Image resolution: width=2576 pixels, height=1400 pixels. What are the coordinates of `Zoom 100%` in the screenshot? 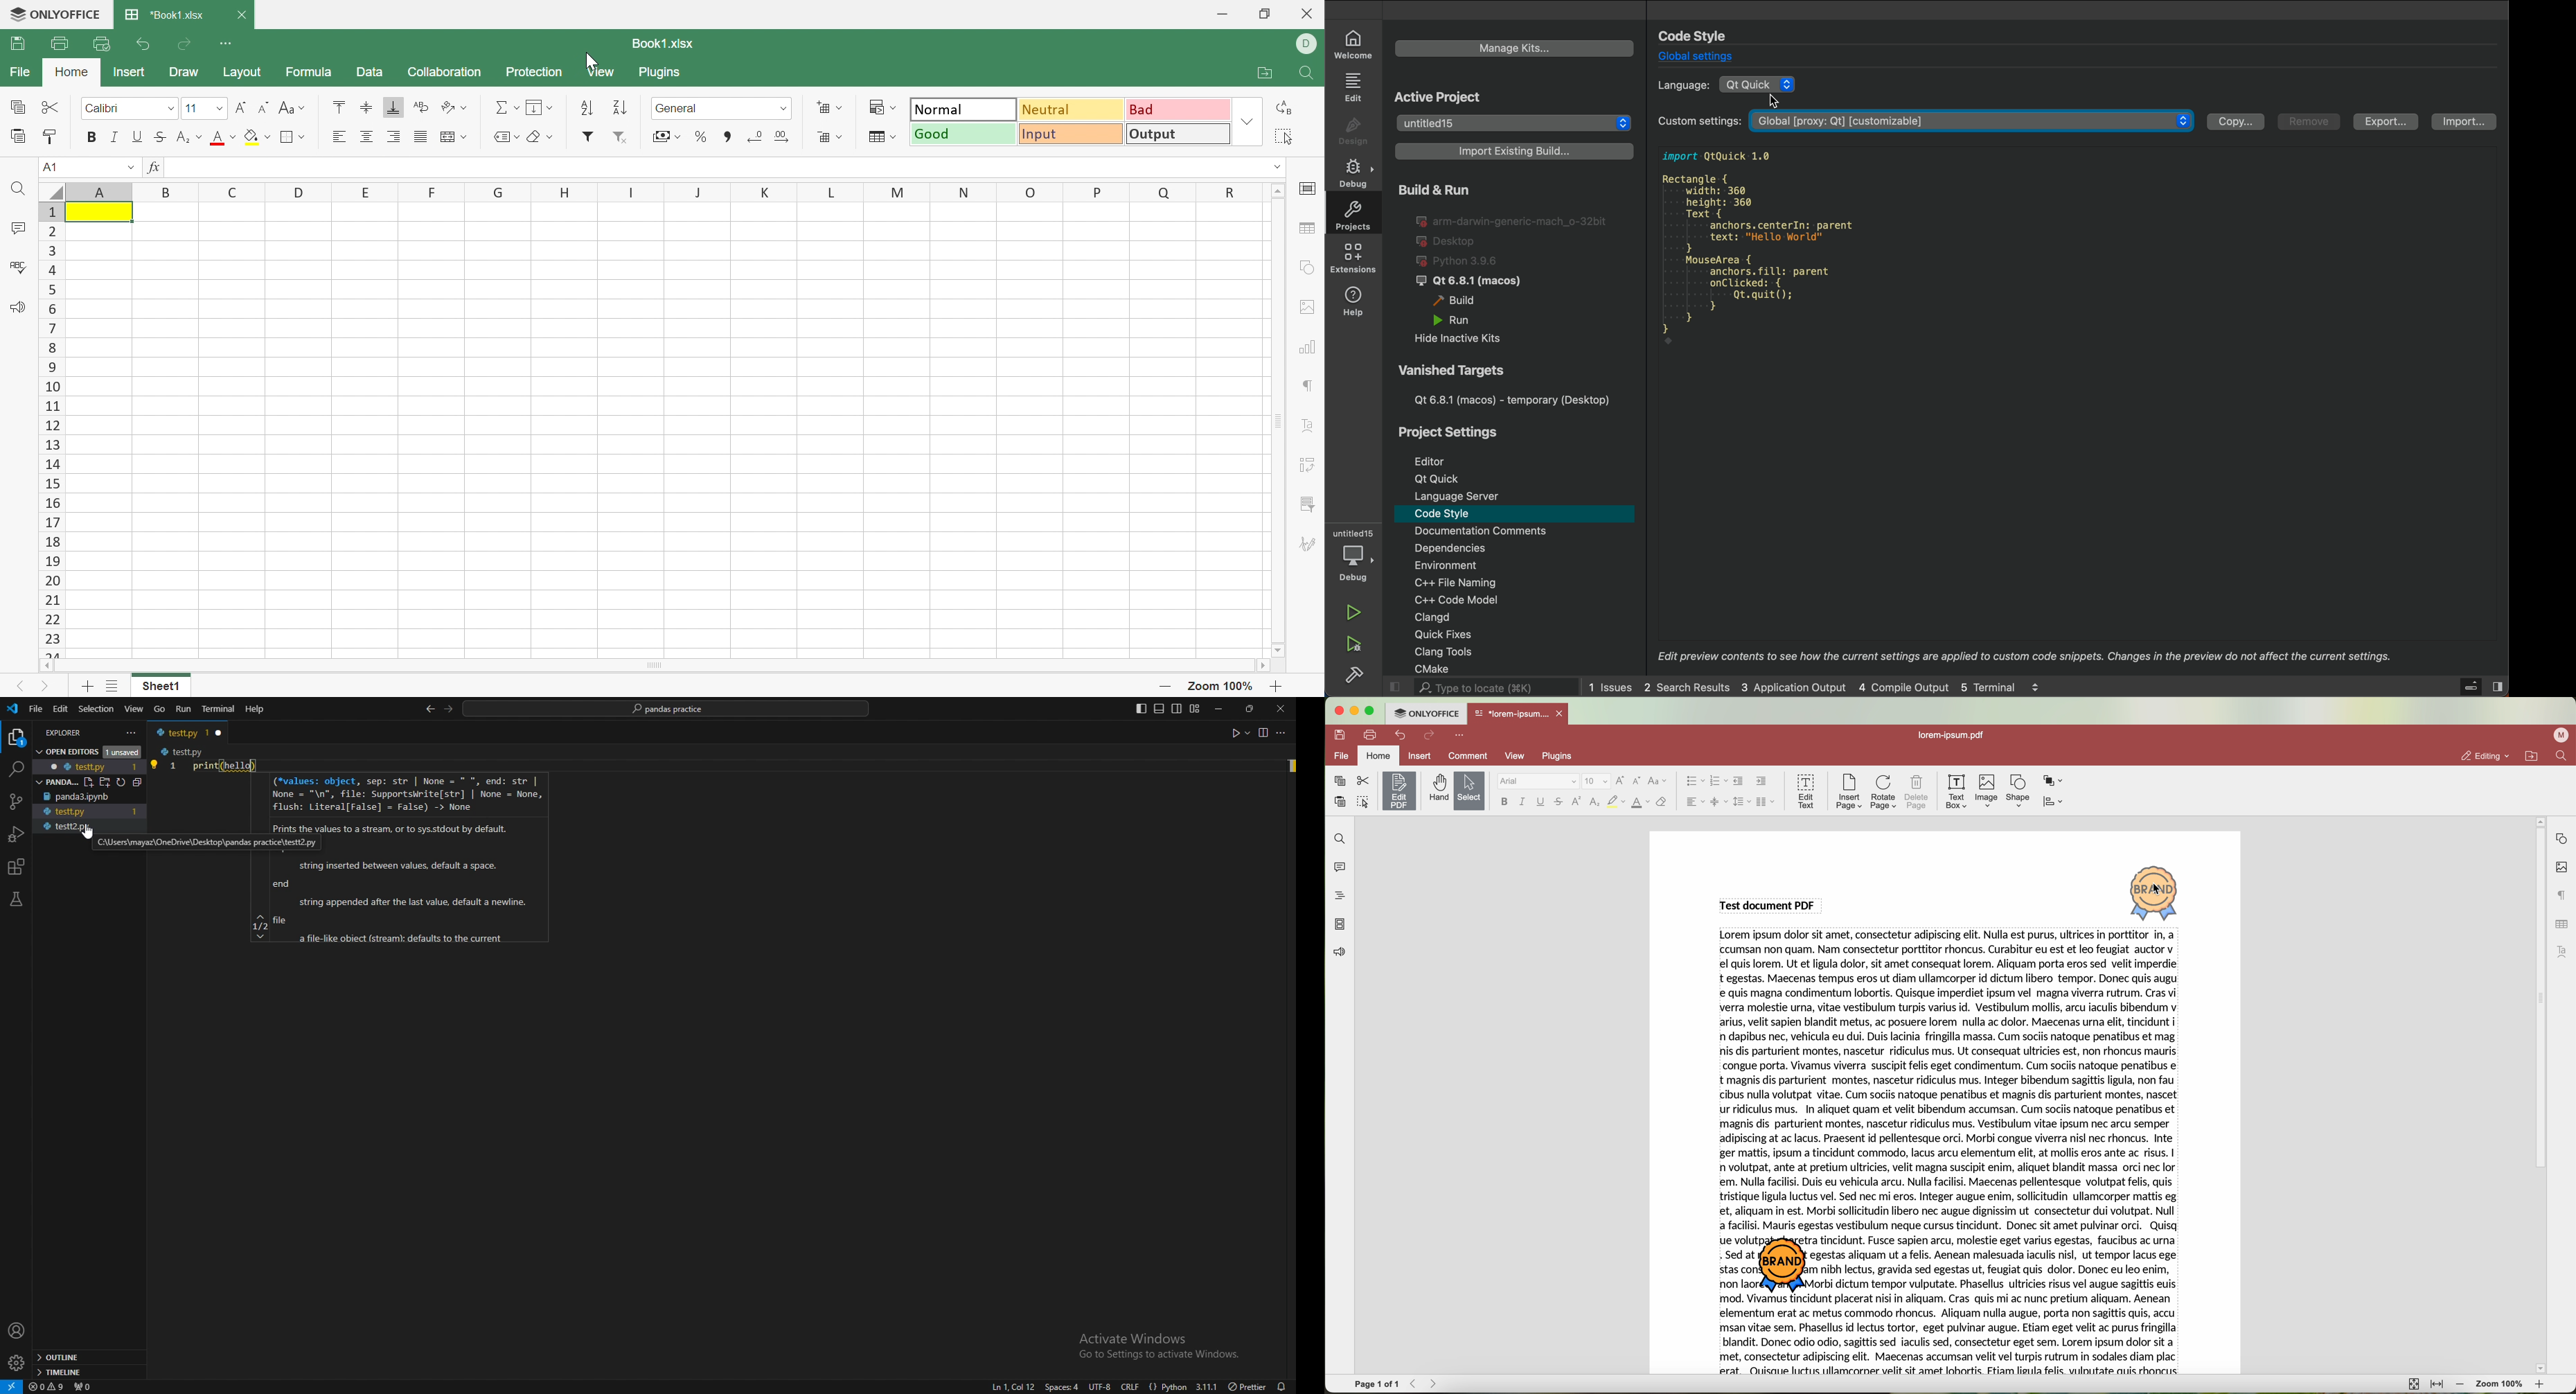 It's located at (1223, 685).